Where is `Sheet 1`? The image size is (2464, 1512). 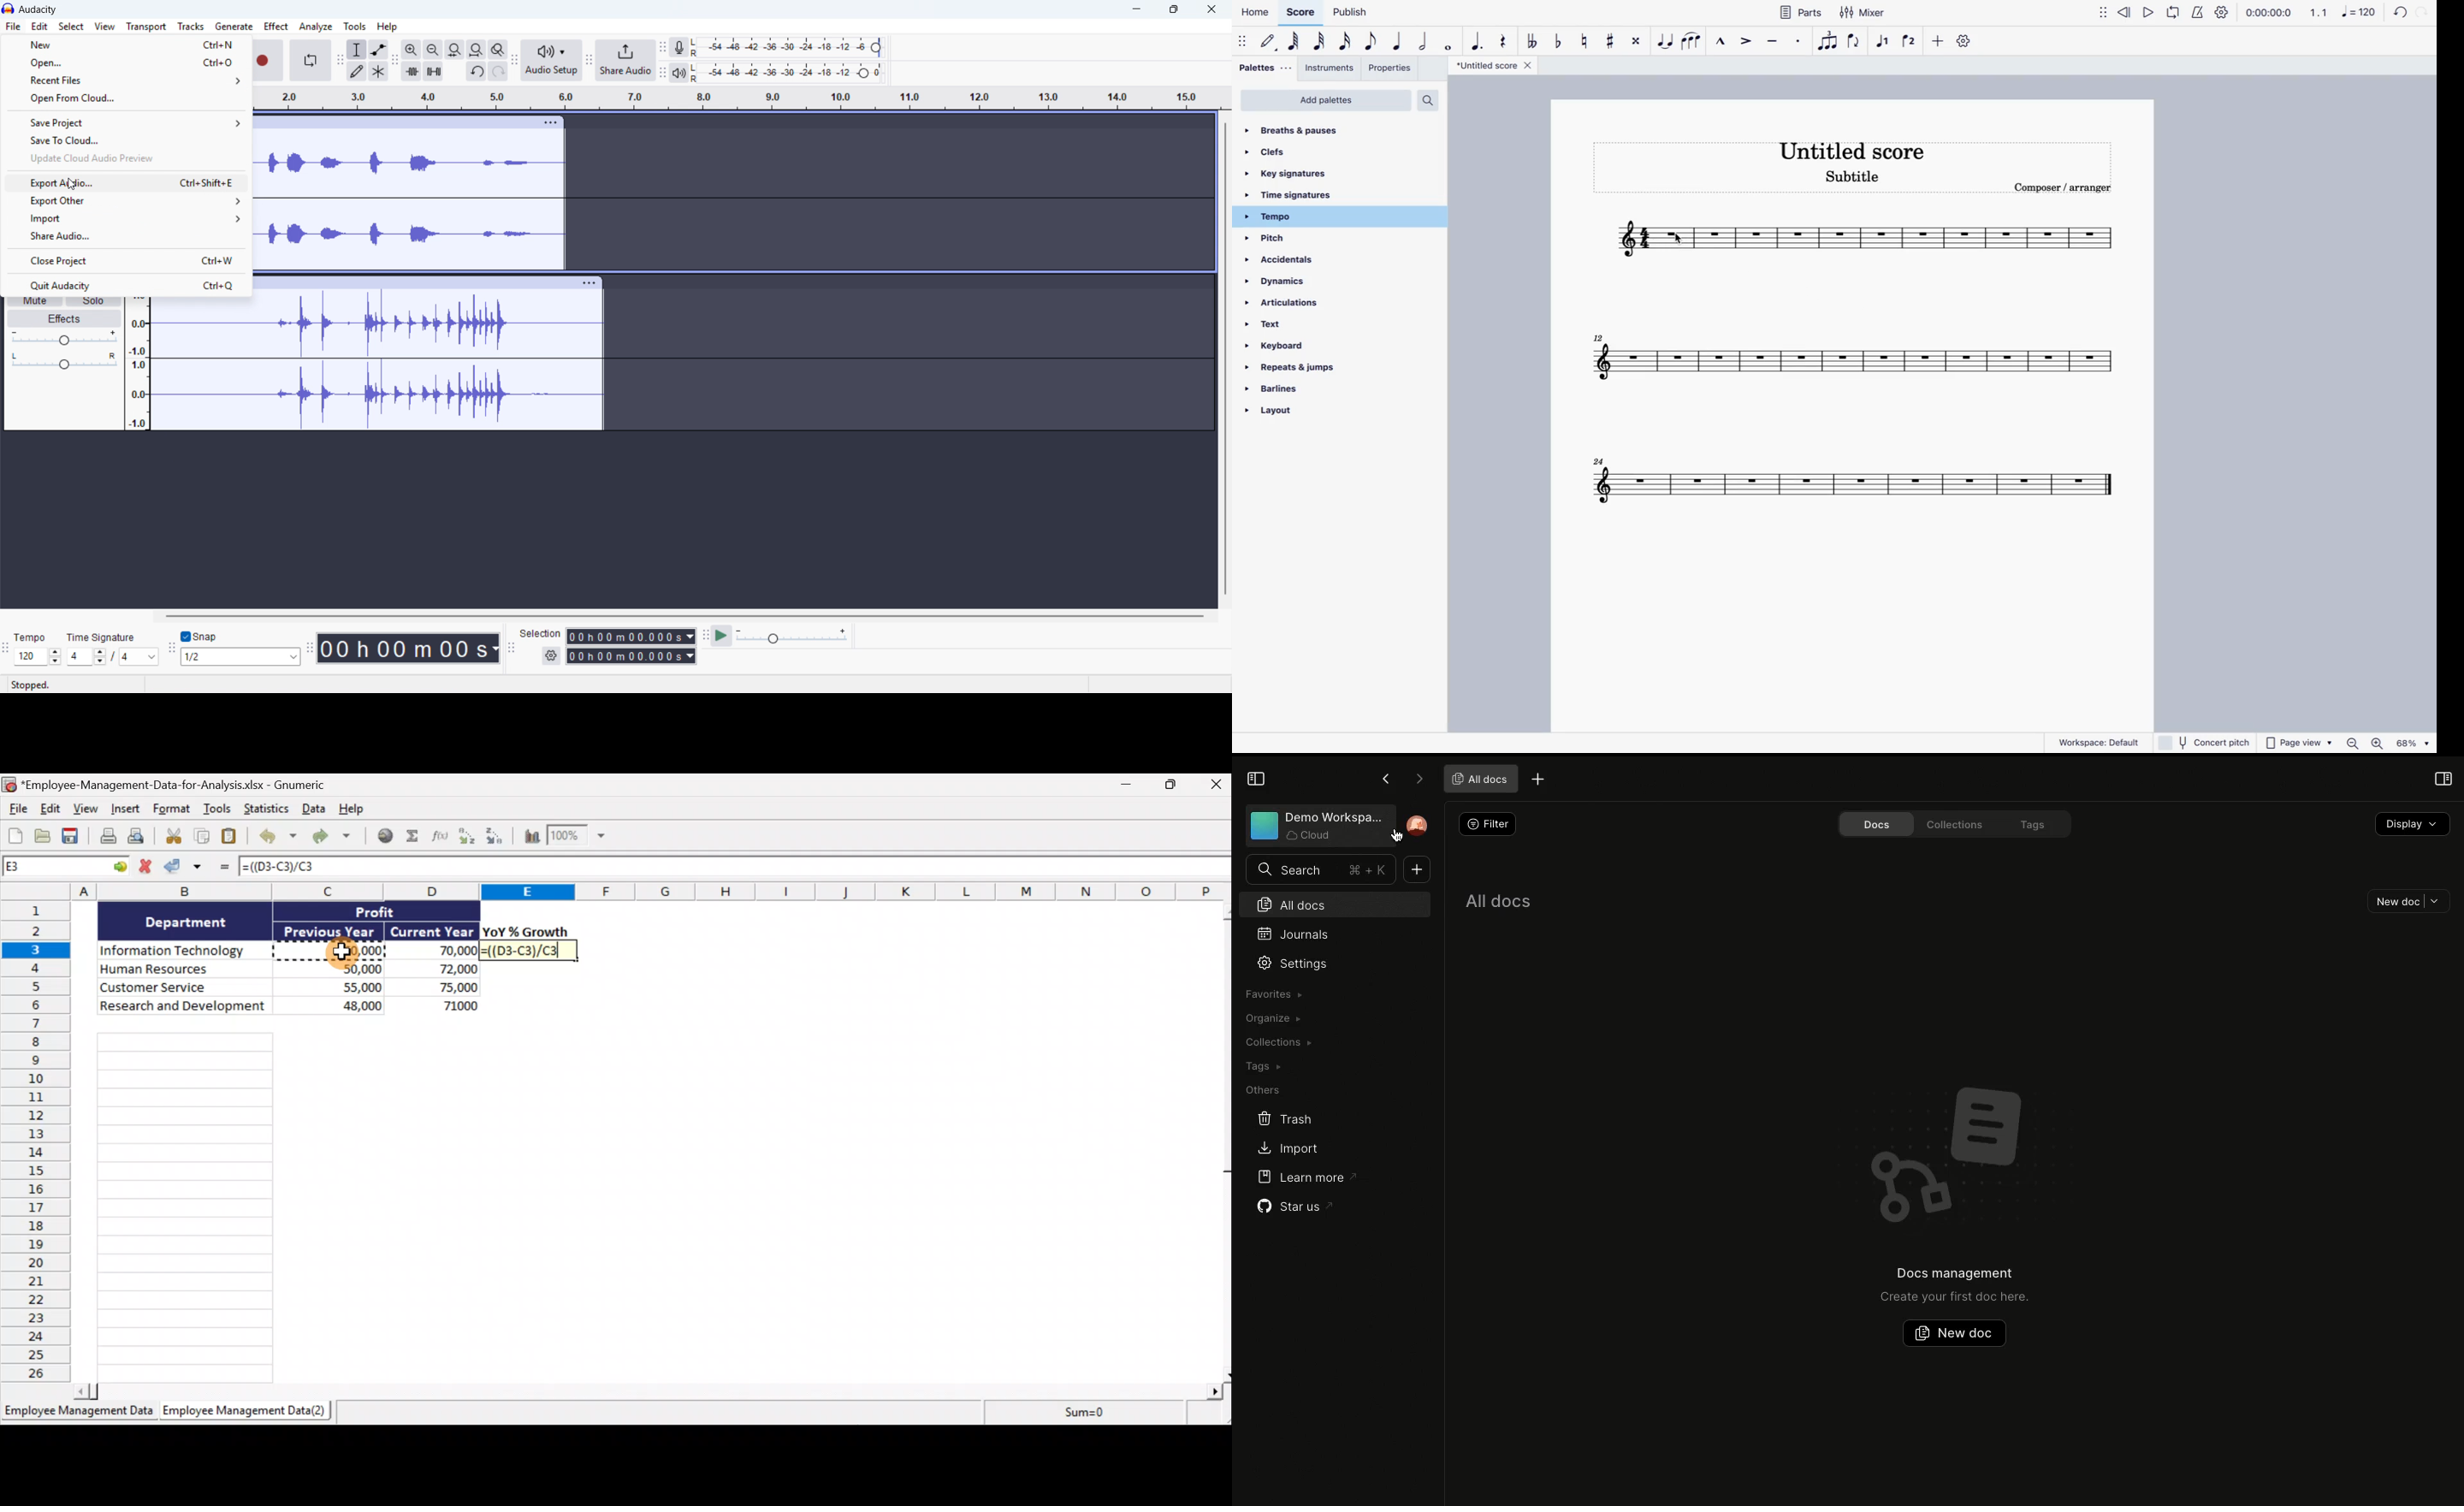 Sheet 1 is located at coordinates (77, 1411).